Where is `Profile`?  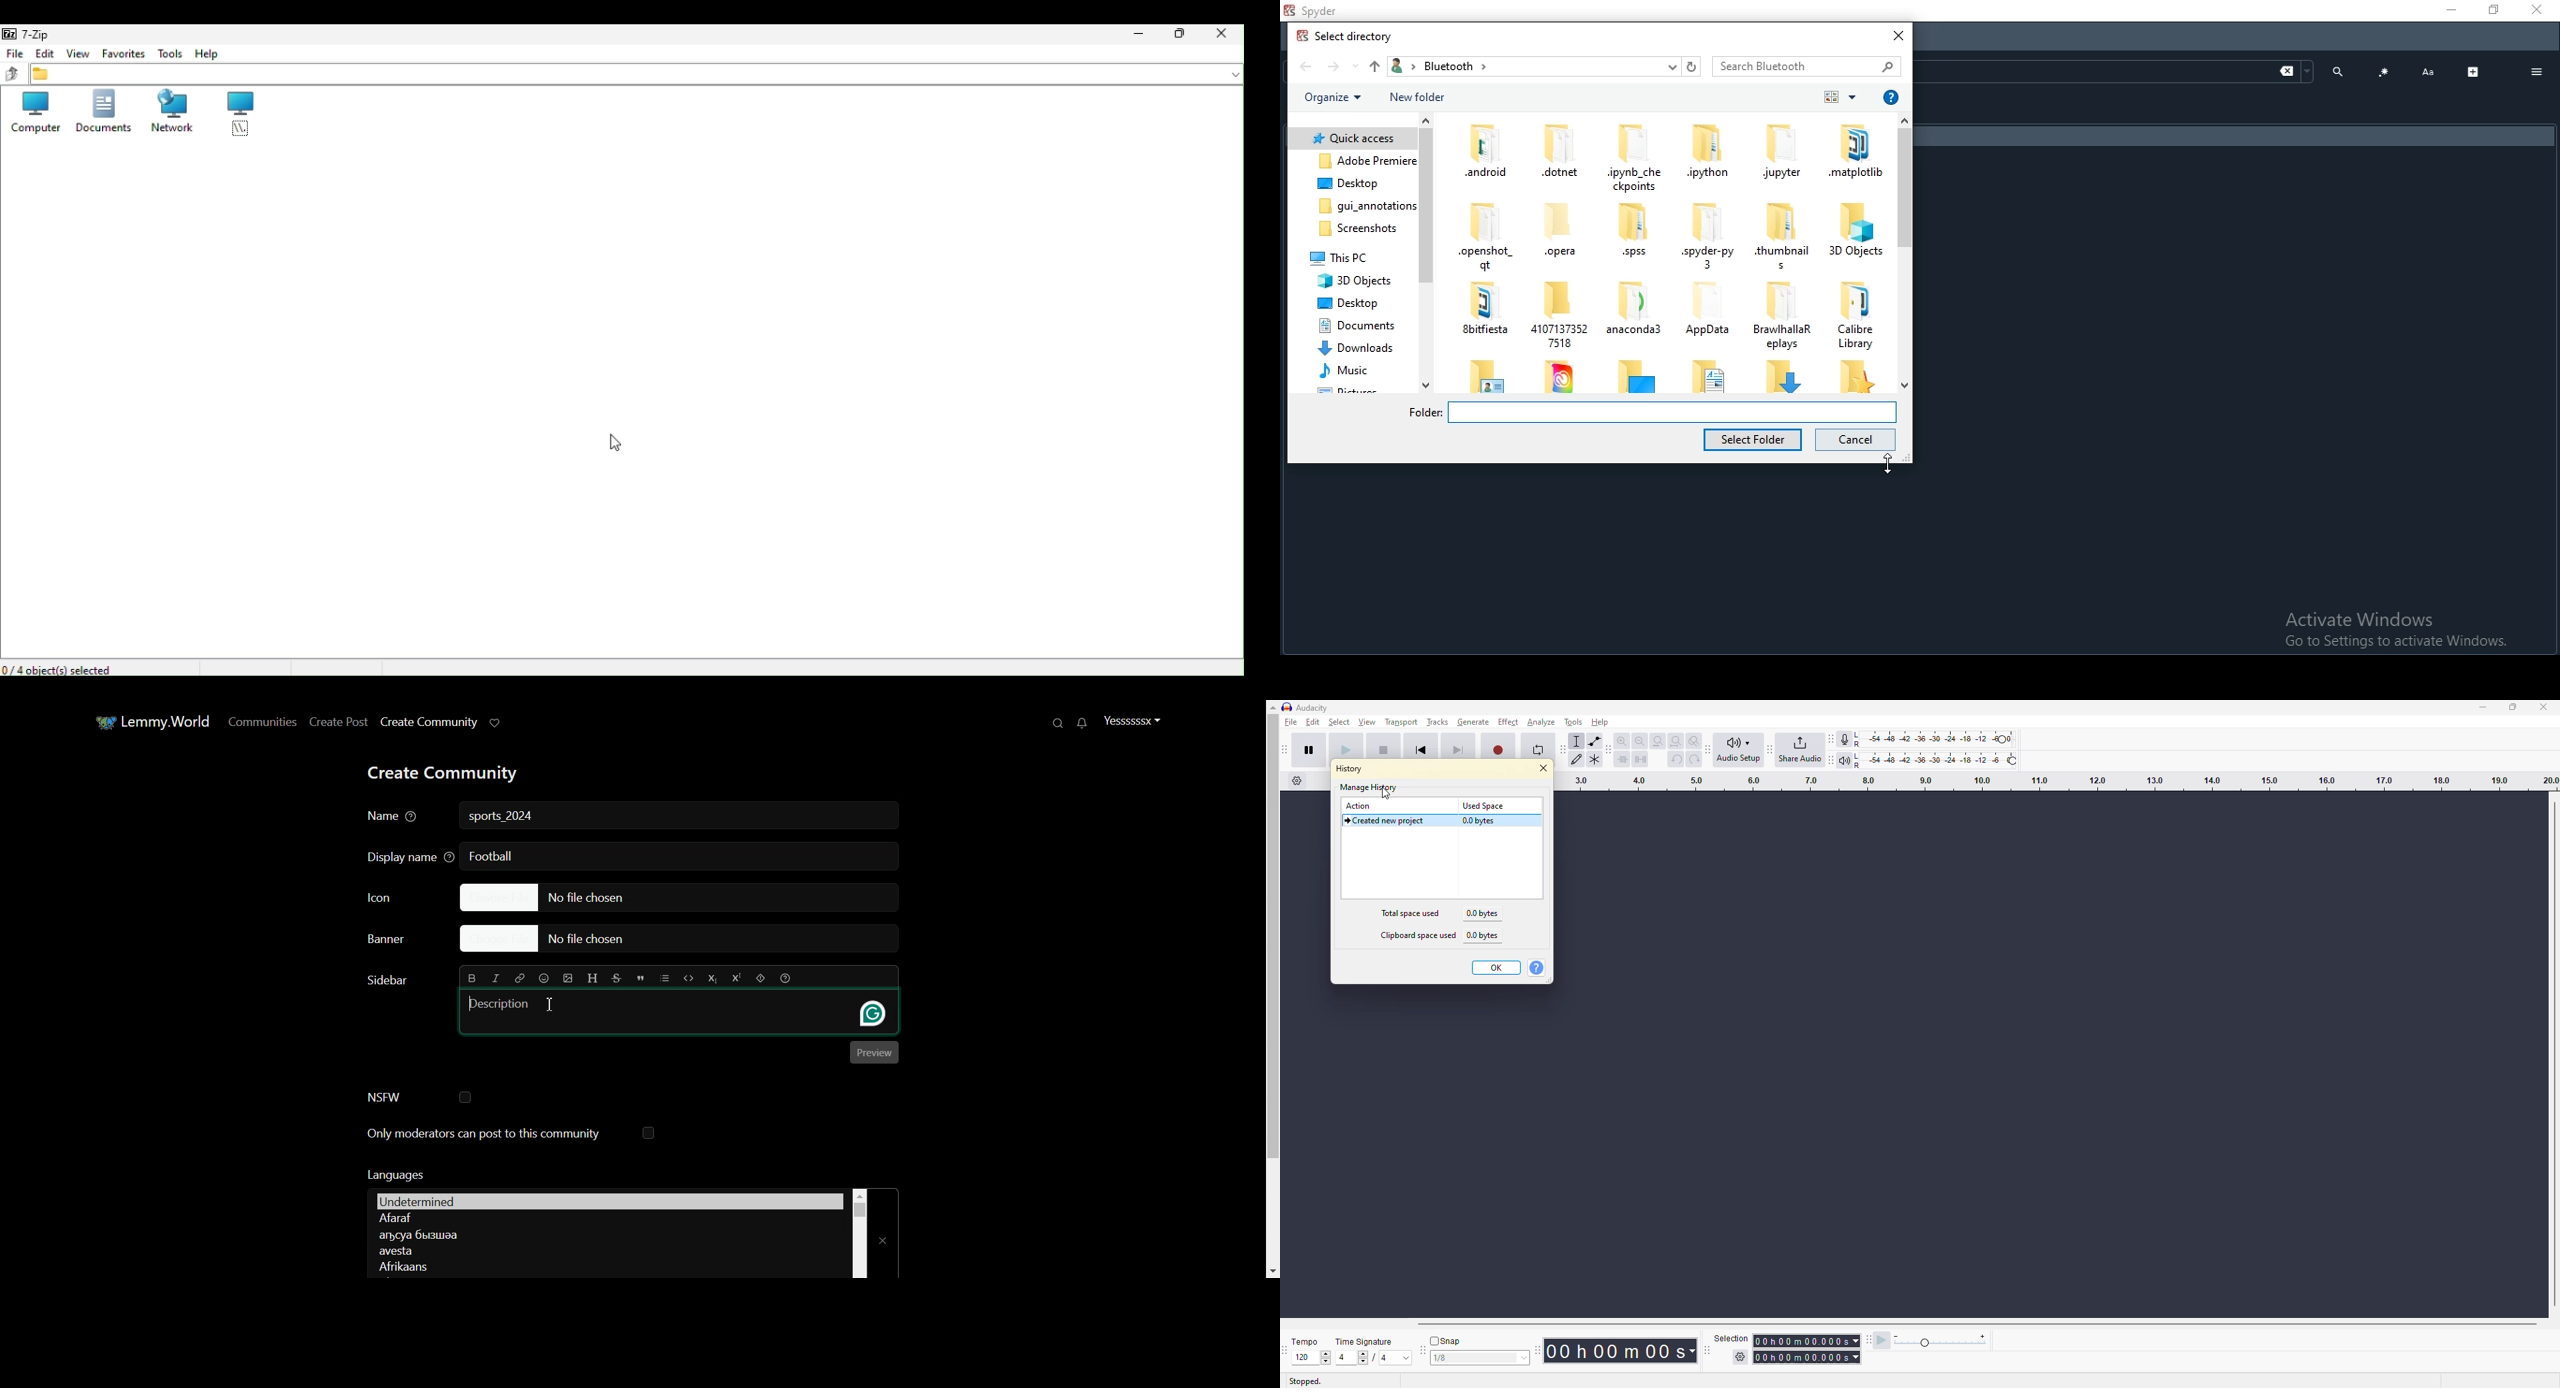 Profile is located at coordinates (1132, 720).